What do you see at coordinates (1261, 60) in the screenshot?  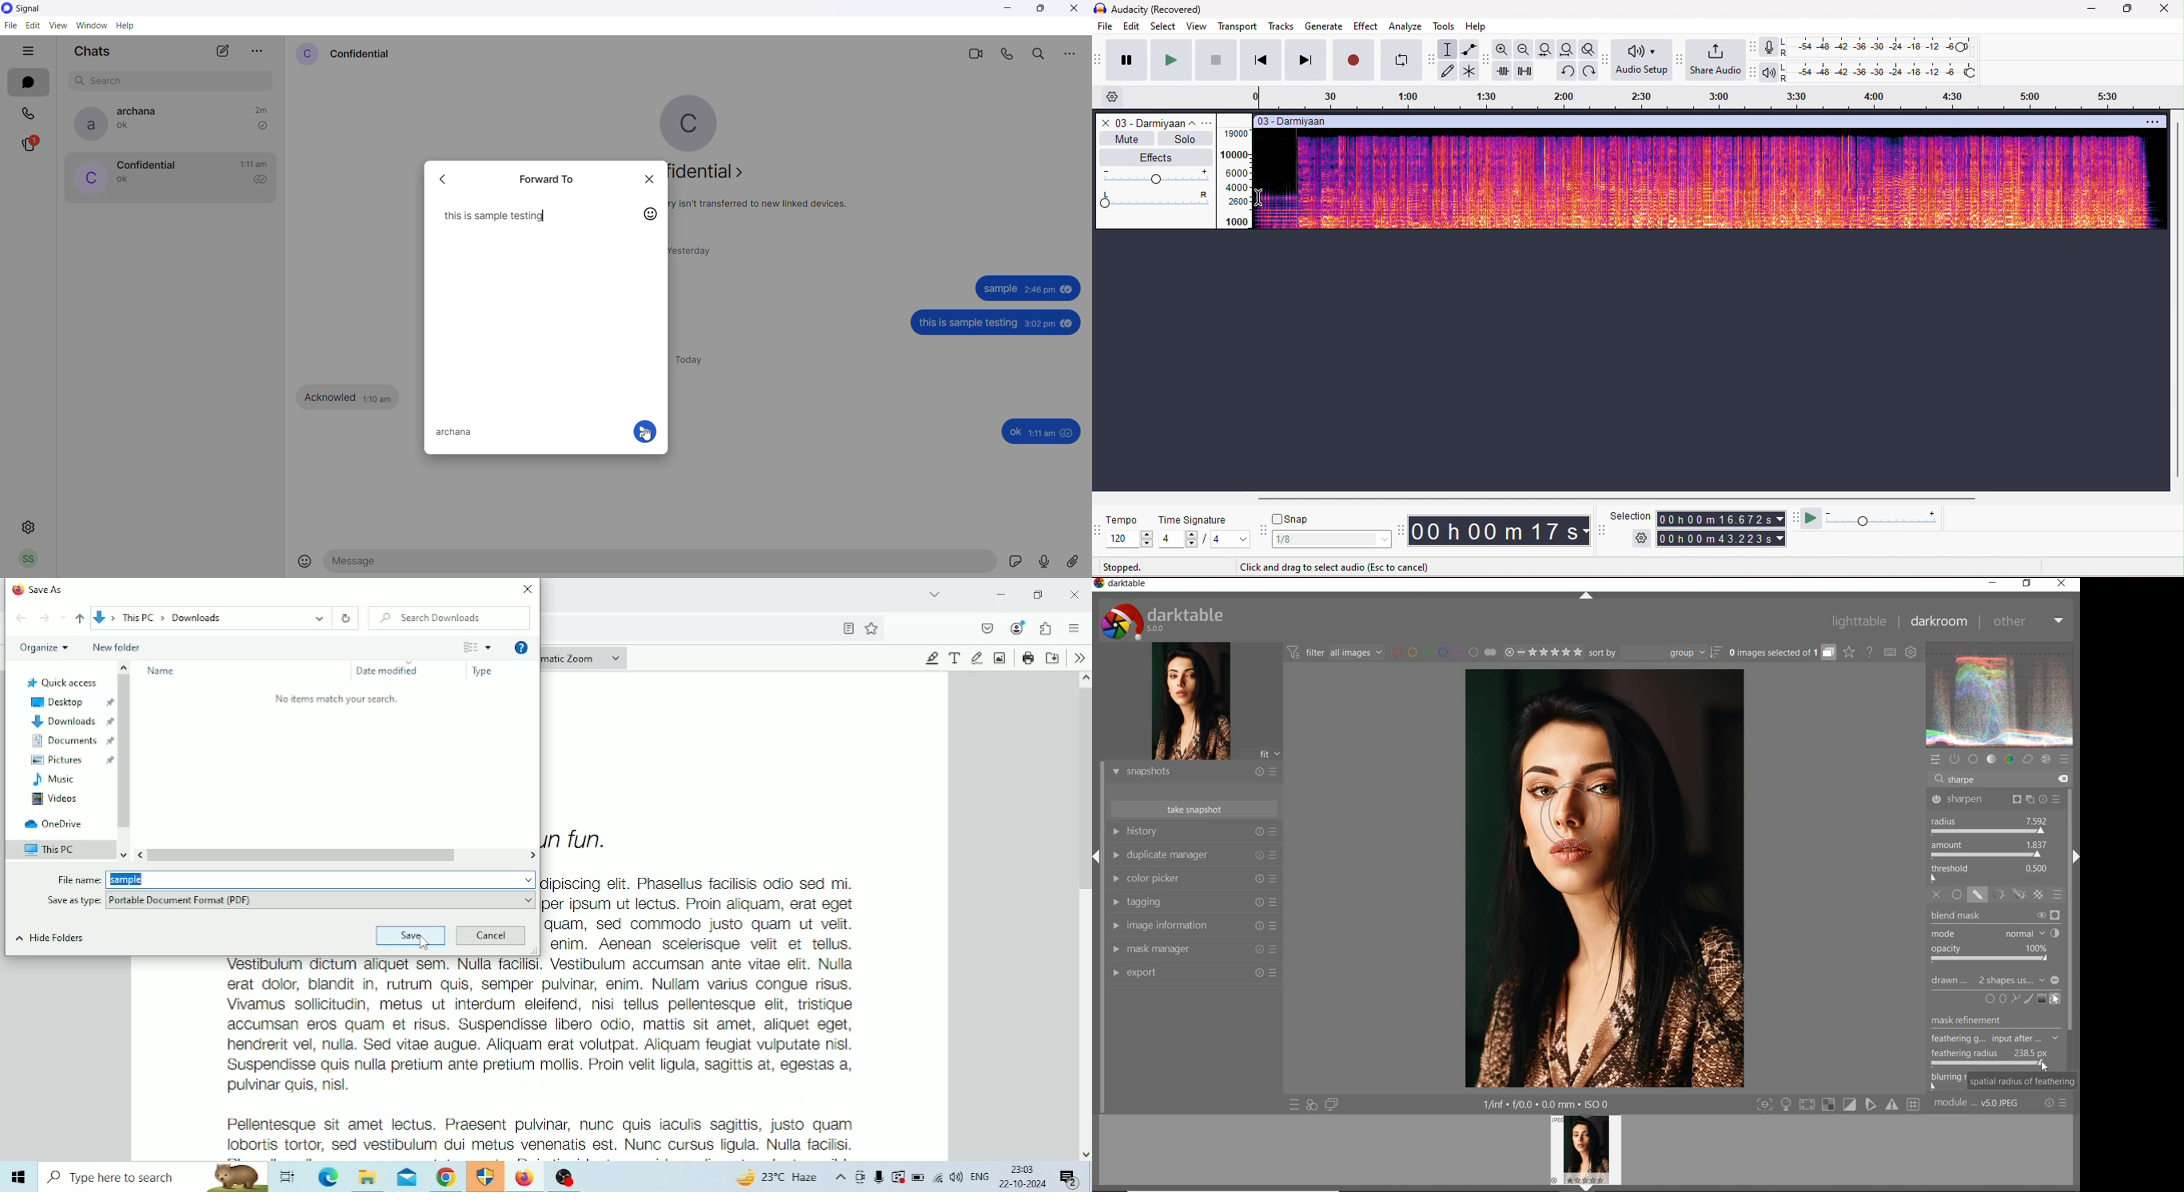 I see `previous` at bounding box center [1261, 60].